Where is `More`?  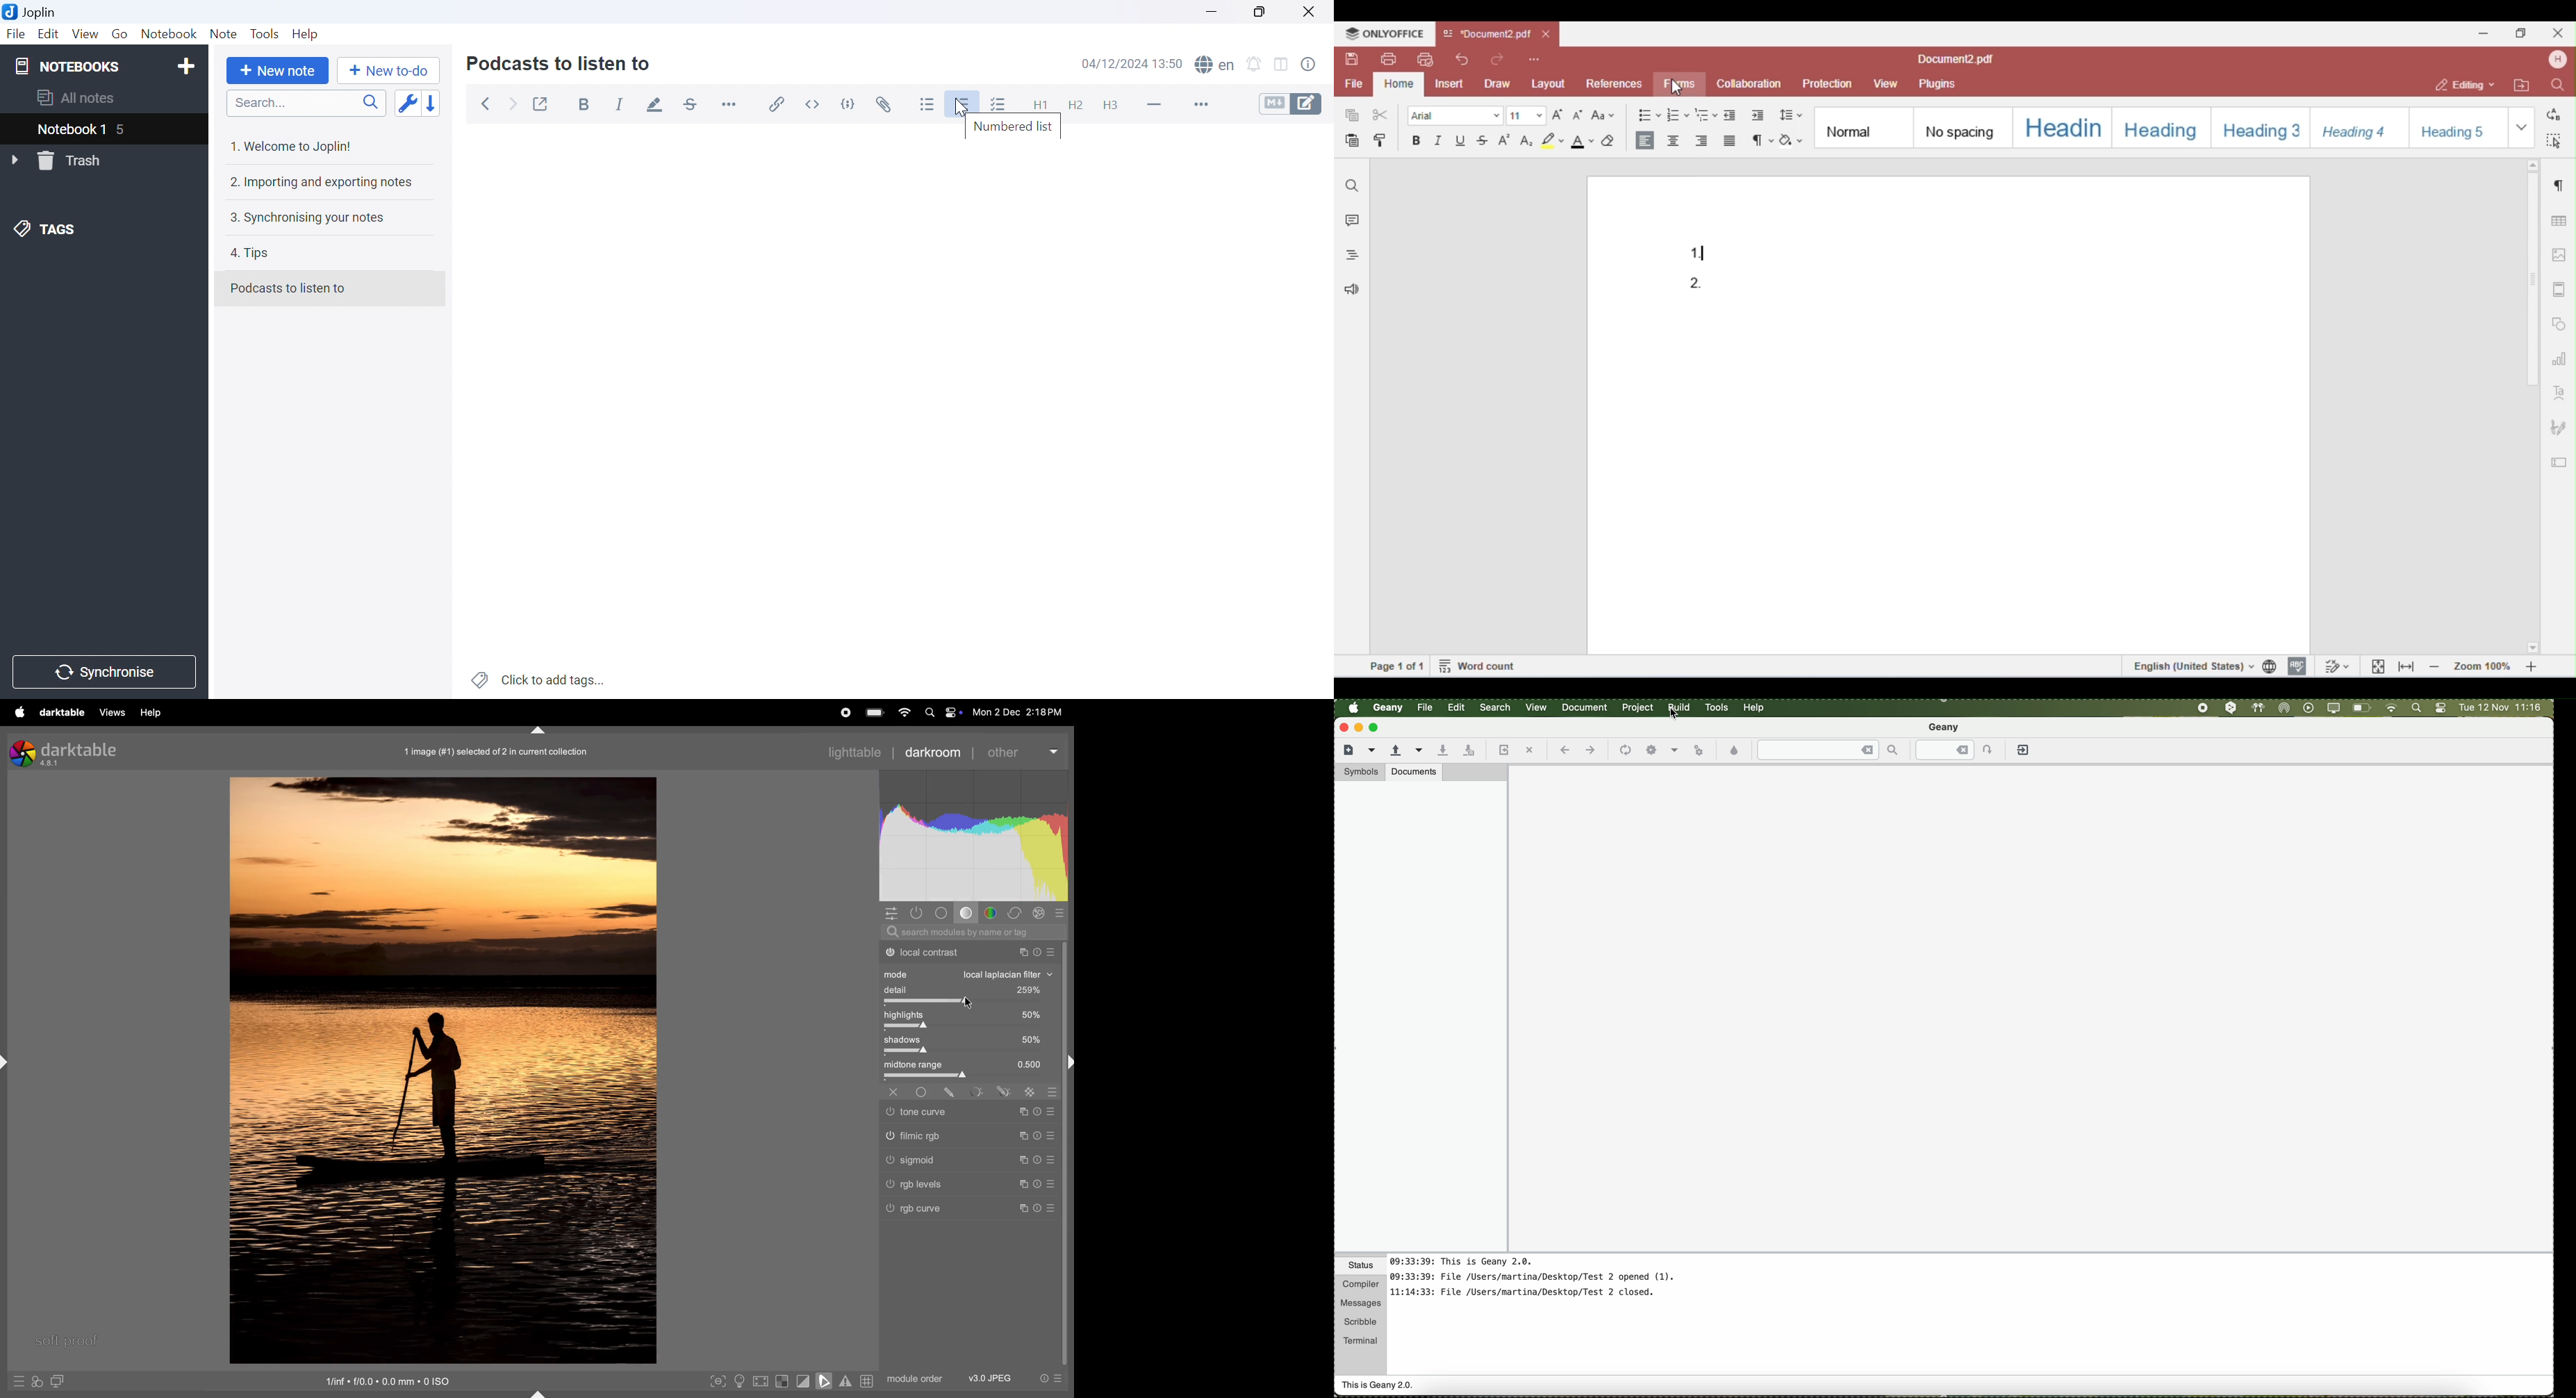
More is located at coordinates (1199, 104).